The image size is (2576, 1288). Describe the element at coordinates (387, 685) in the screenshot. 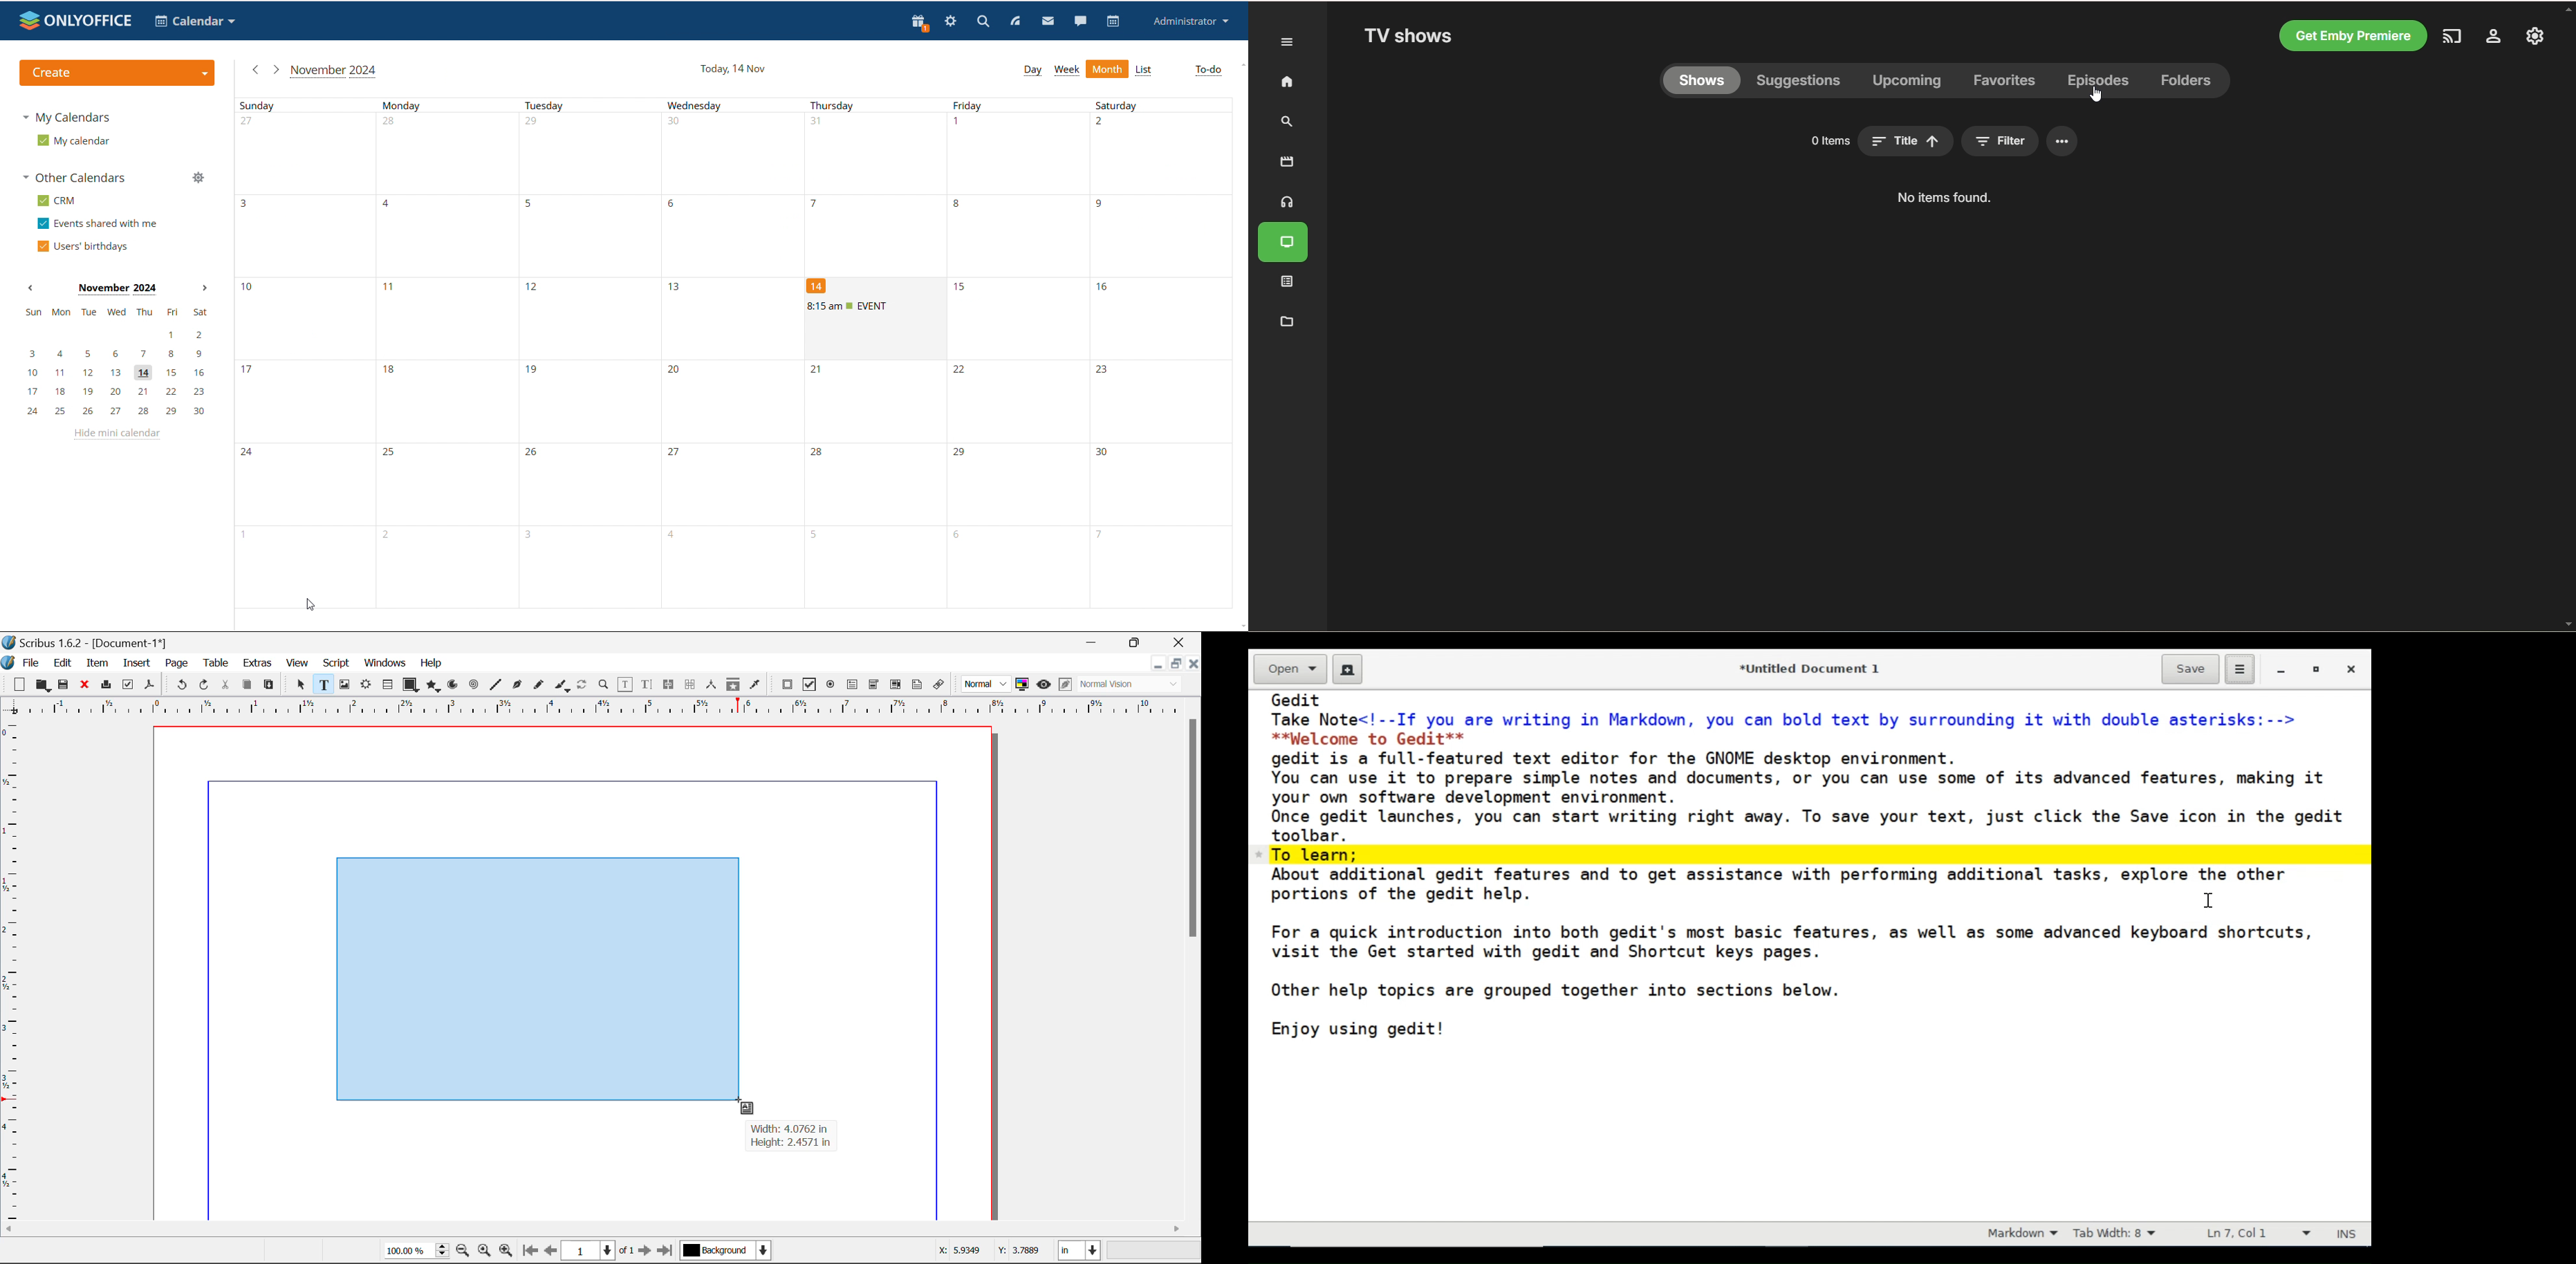

I see `Tables` at that location.